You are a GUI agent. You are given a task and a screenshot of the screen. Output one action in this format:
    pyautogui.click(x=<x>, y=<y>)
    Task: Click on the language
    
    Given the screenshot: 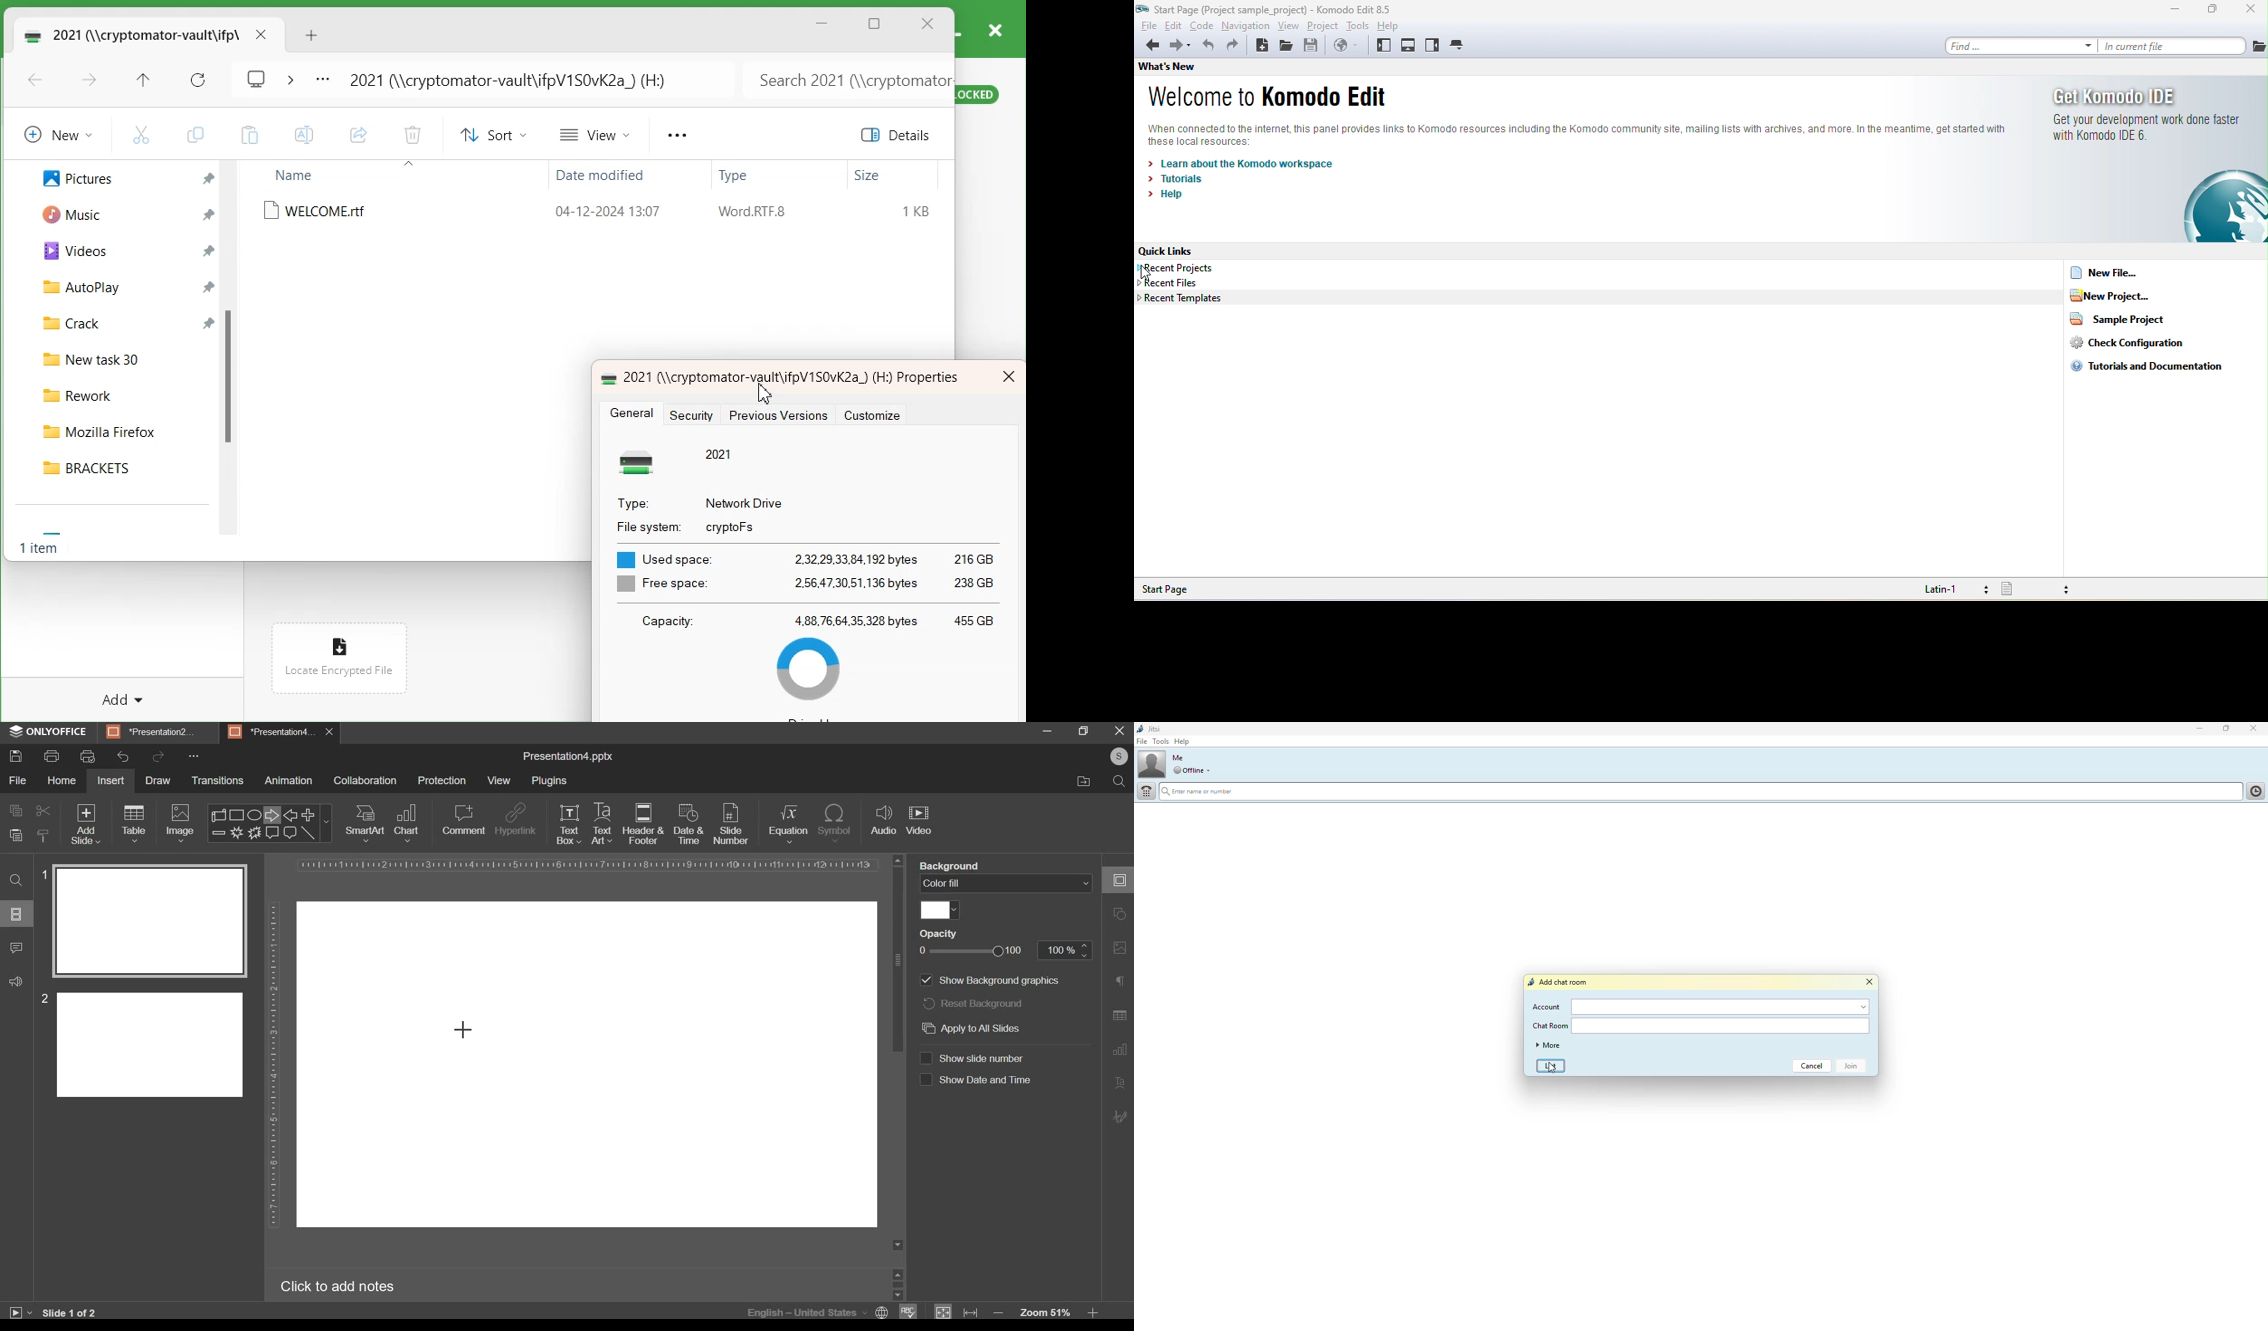 What is the action you would take?
    pyautogui.click(x=818, y=1310)
    